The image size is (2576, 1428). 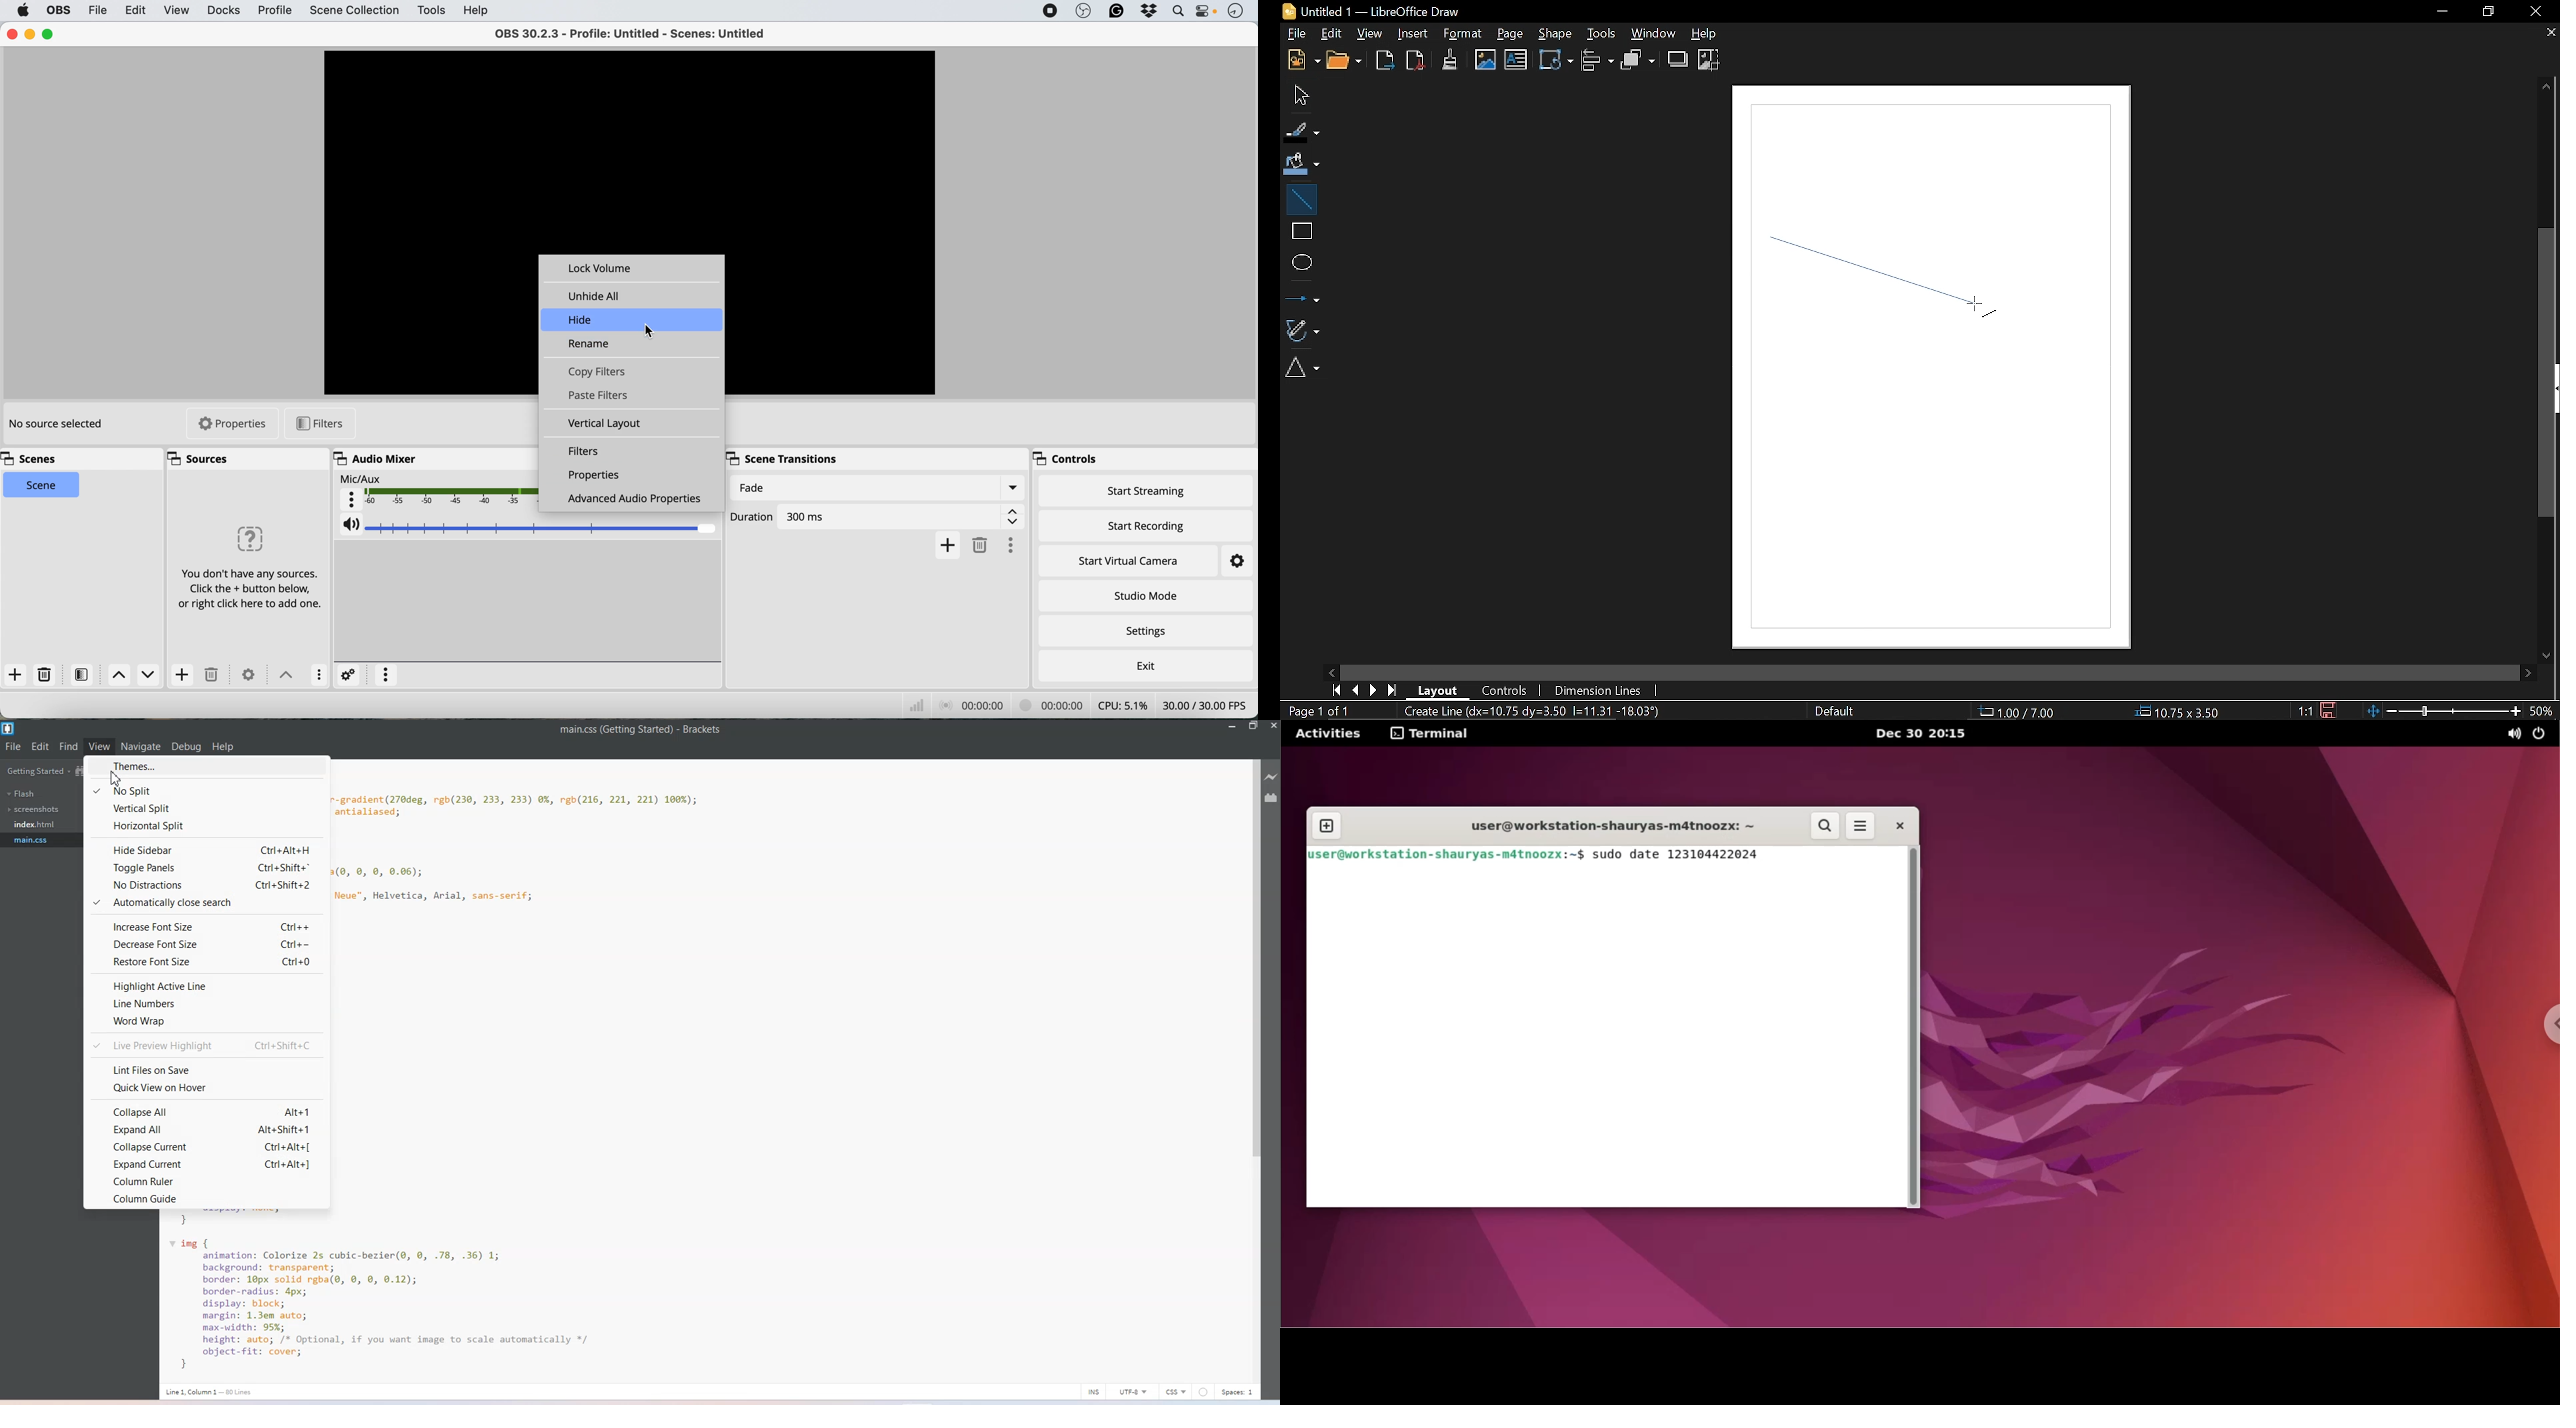 I want to click on network, so click(x=916, y=705).